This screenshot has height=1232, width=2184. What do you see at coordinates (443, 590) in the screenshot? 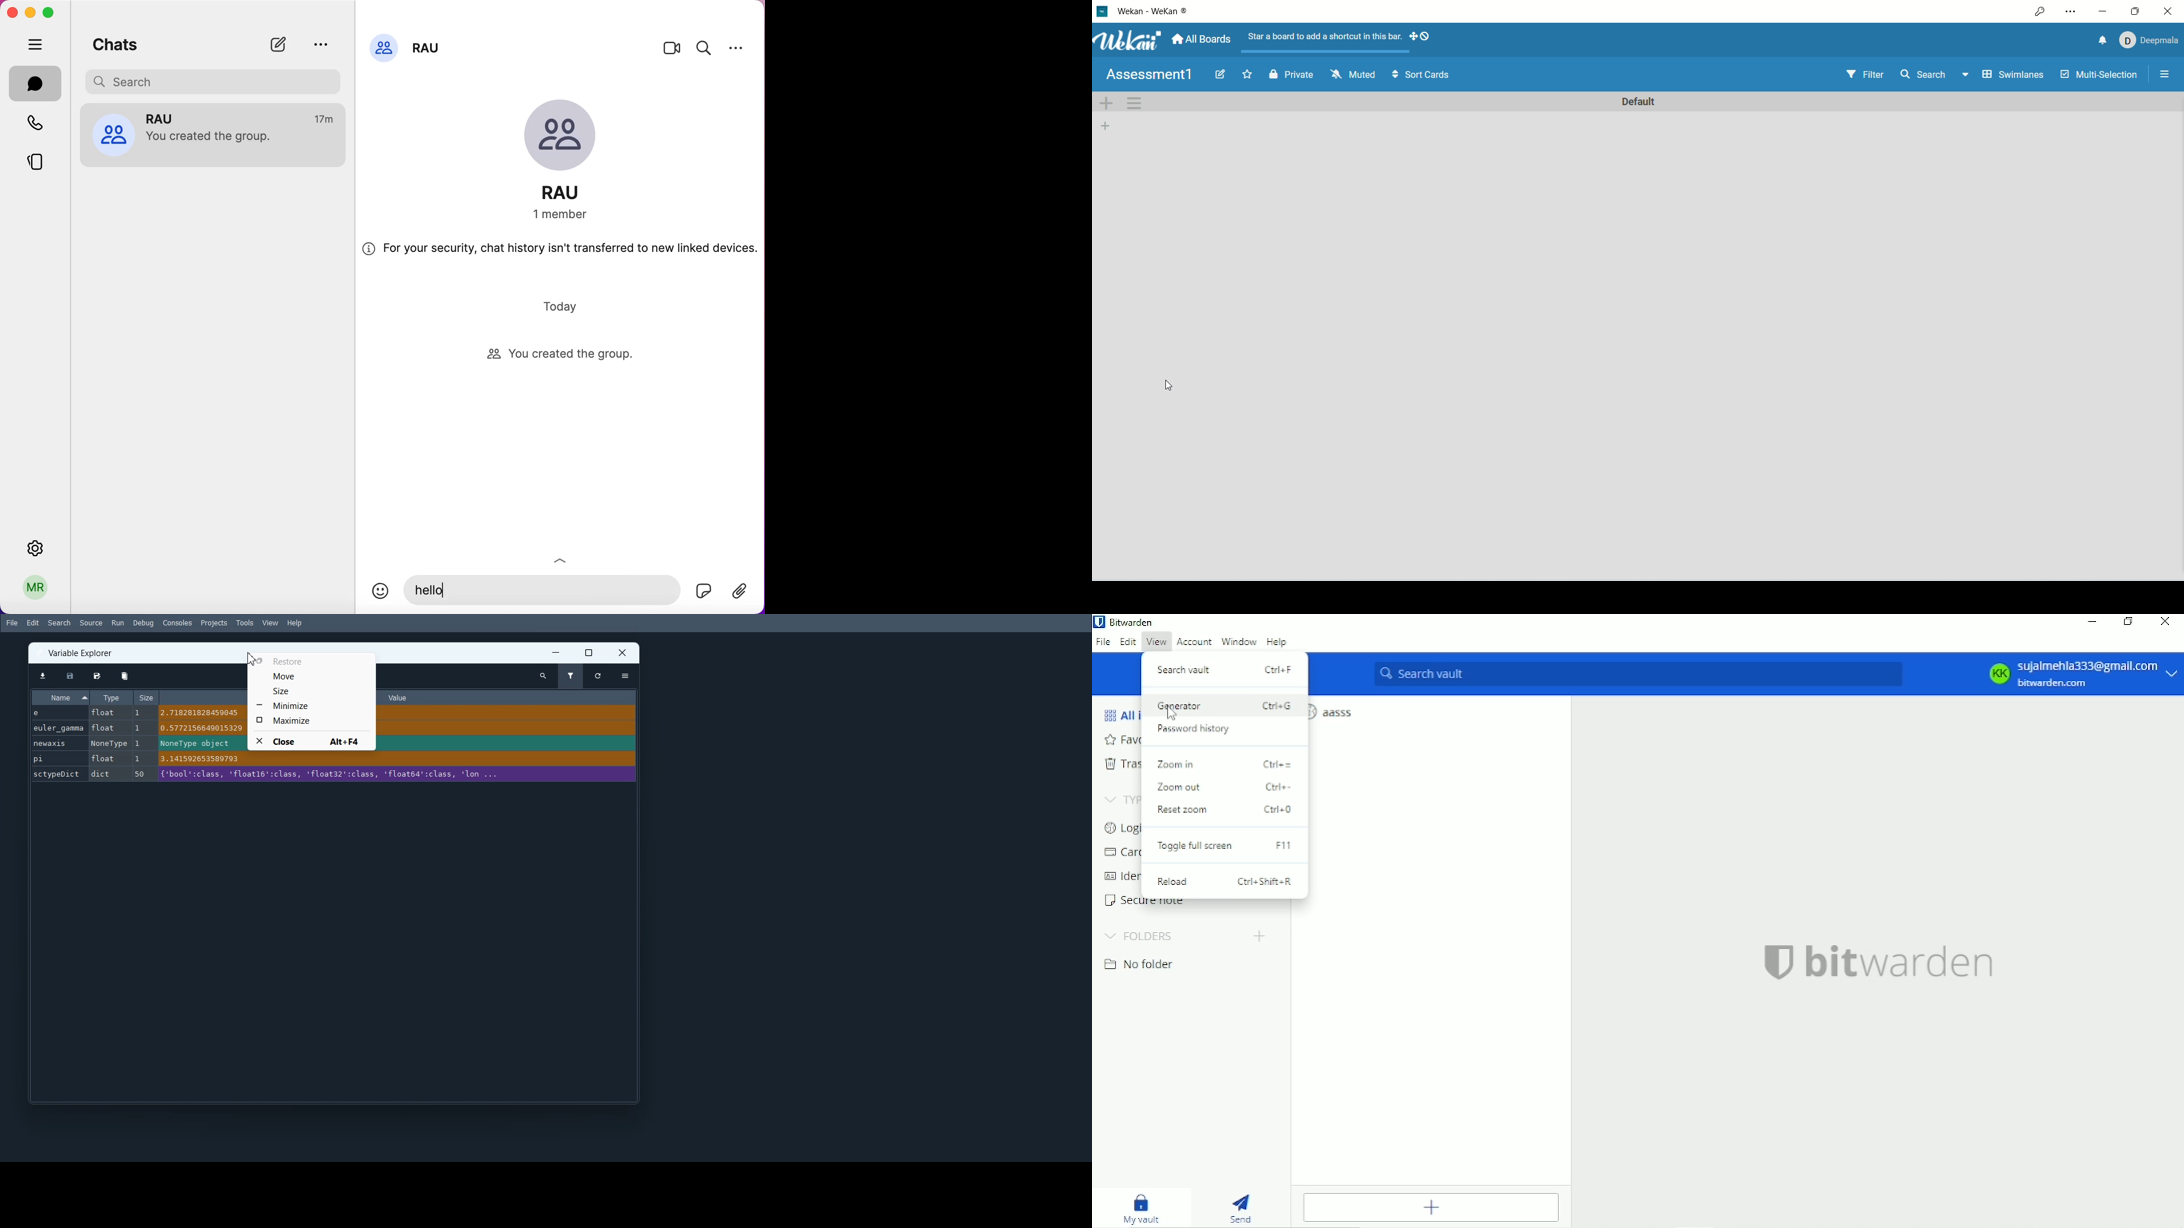
I see `cursor` at bounding box center [443, 590].